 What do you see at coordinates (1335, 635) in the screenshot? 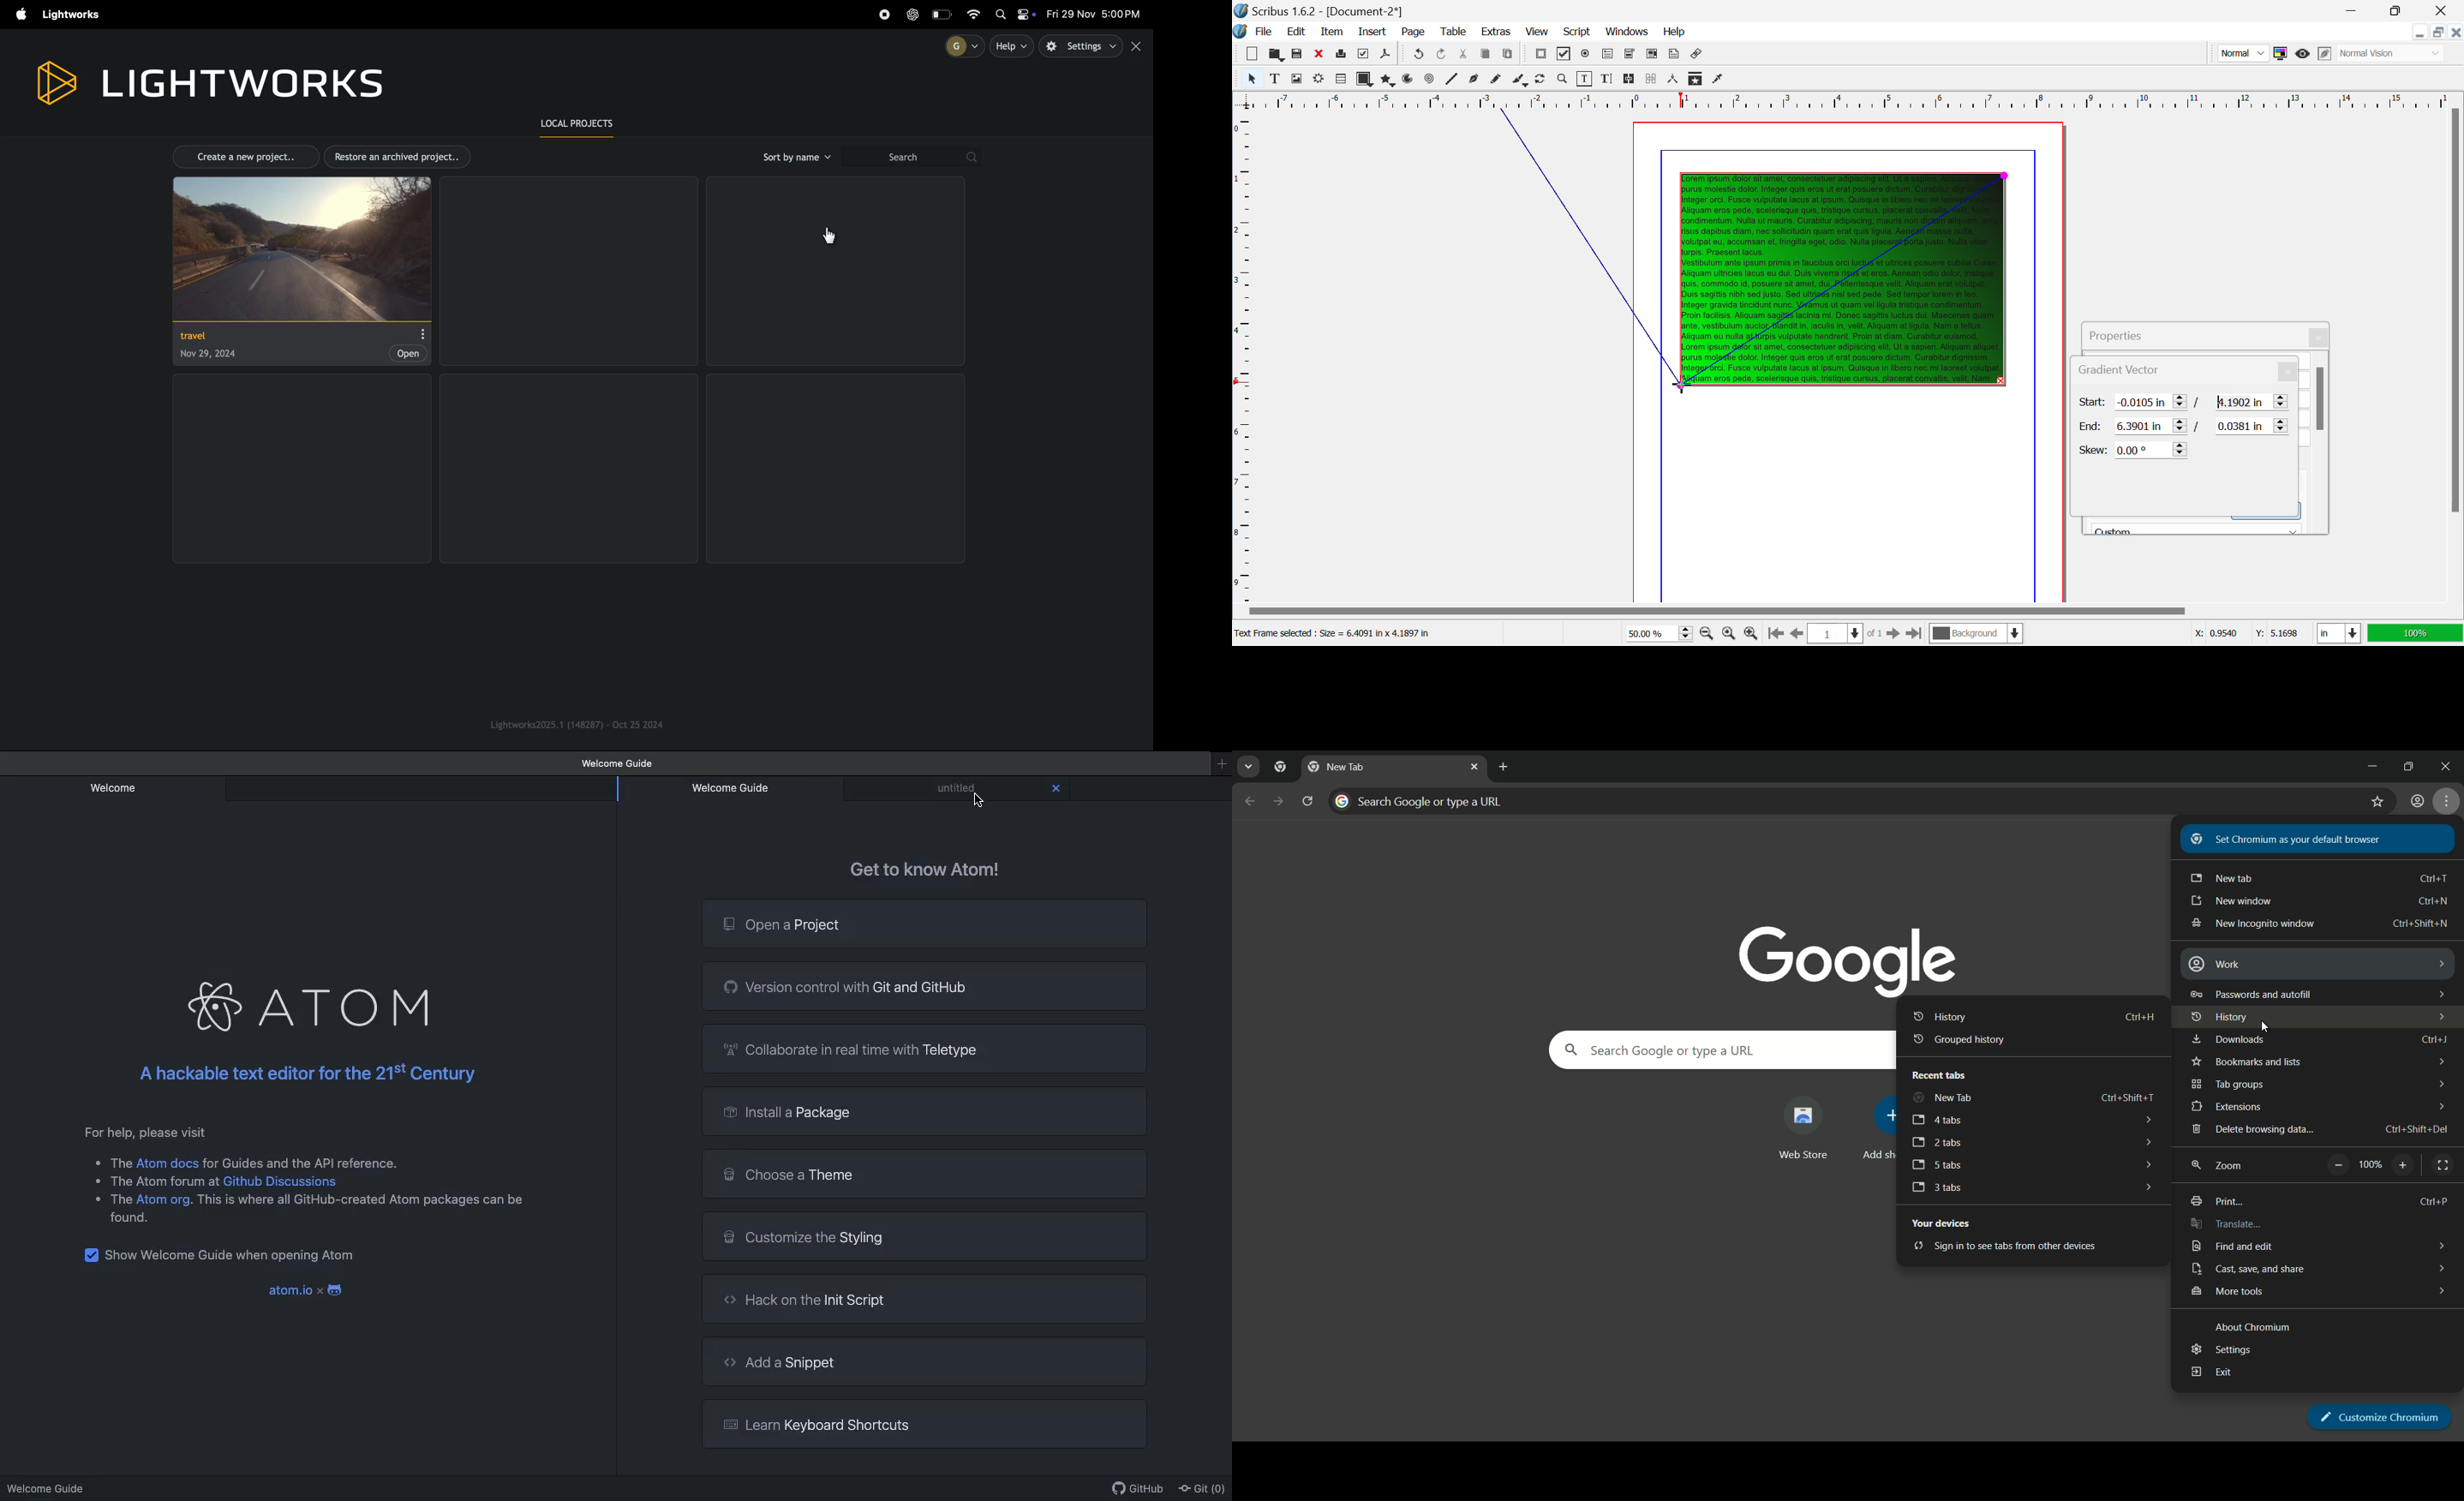
I see `Text Frame selected: Size = 6.4091 in x 4.1897 in` at bounding box center [1335, 635].